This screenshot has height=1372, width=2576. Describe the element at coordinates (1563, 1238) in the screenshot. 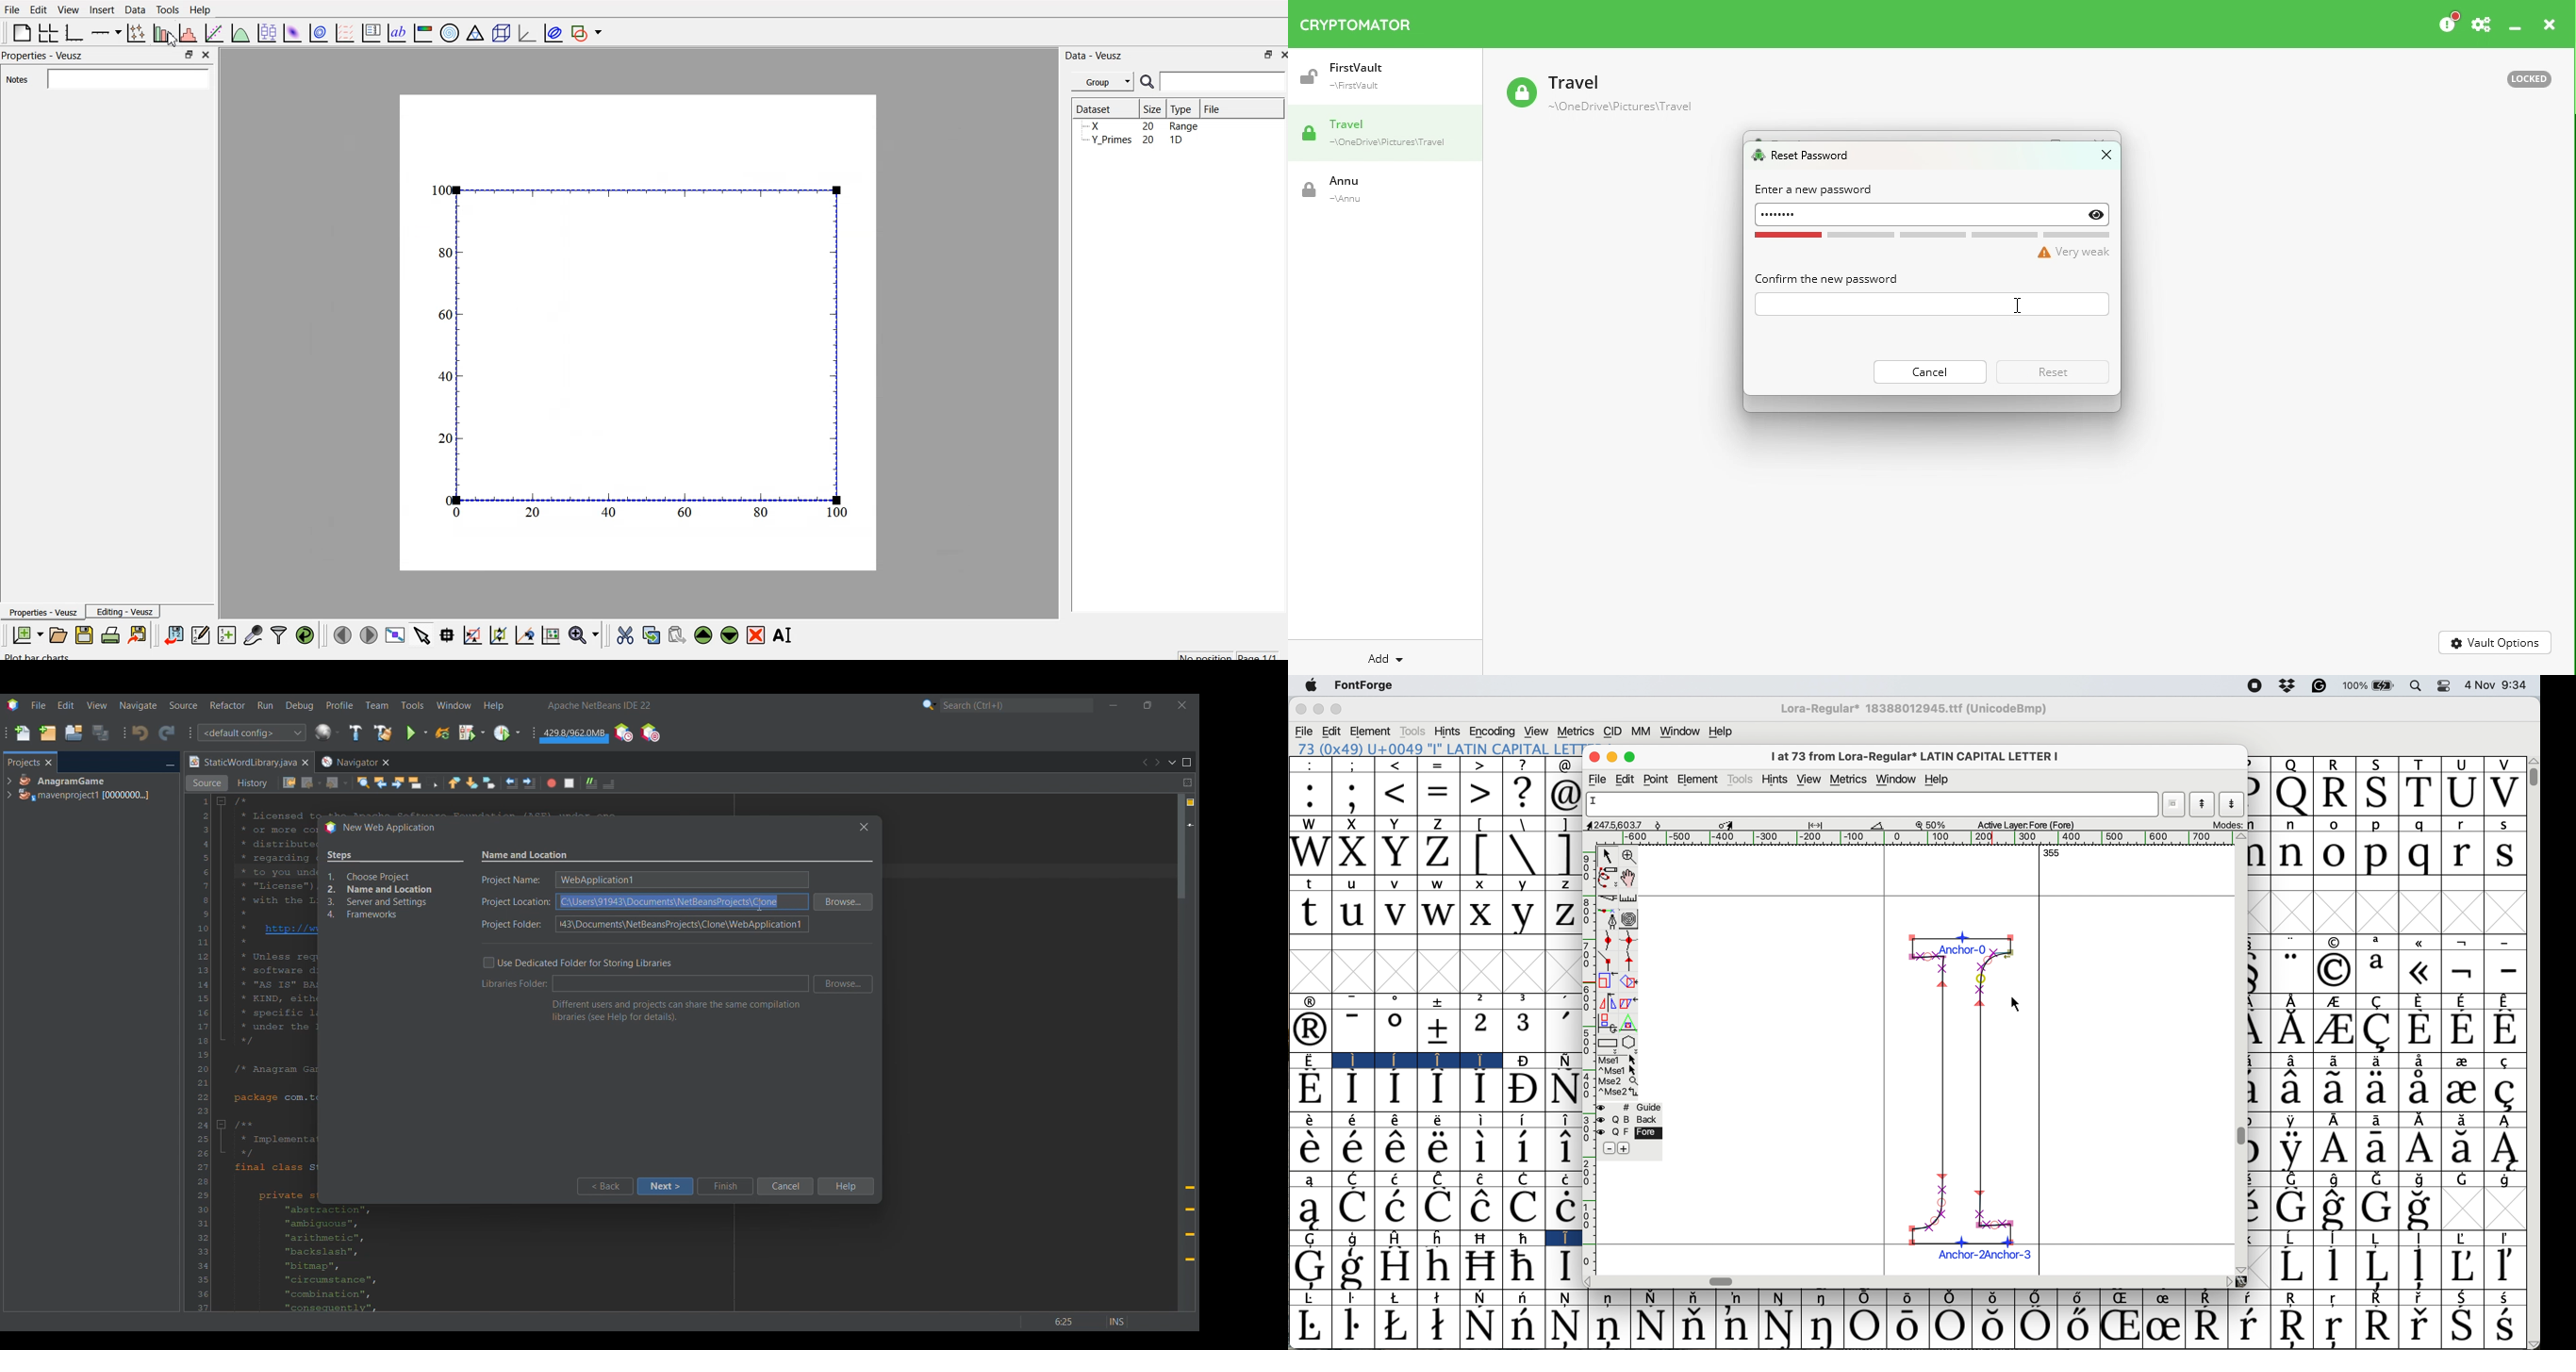

I see `I` at that location.